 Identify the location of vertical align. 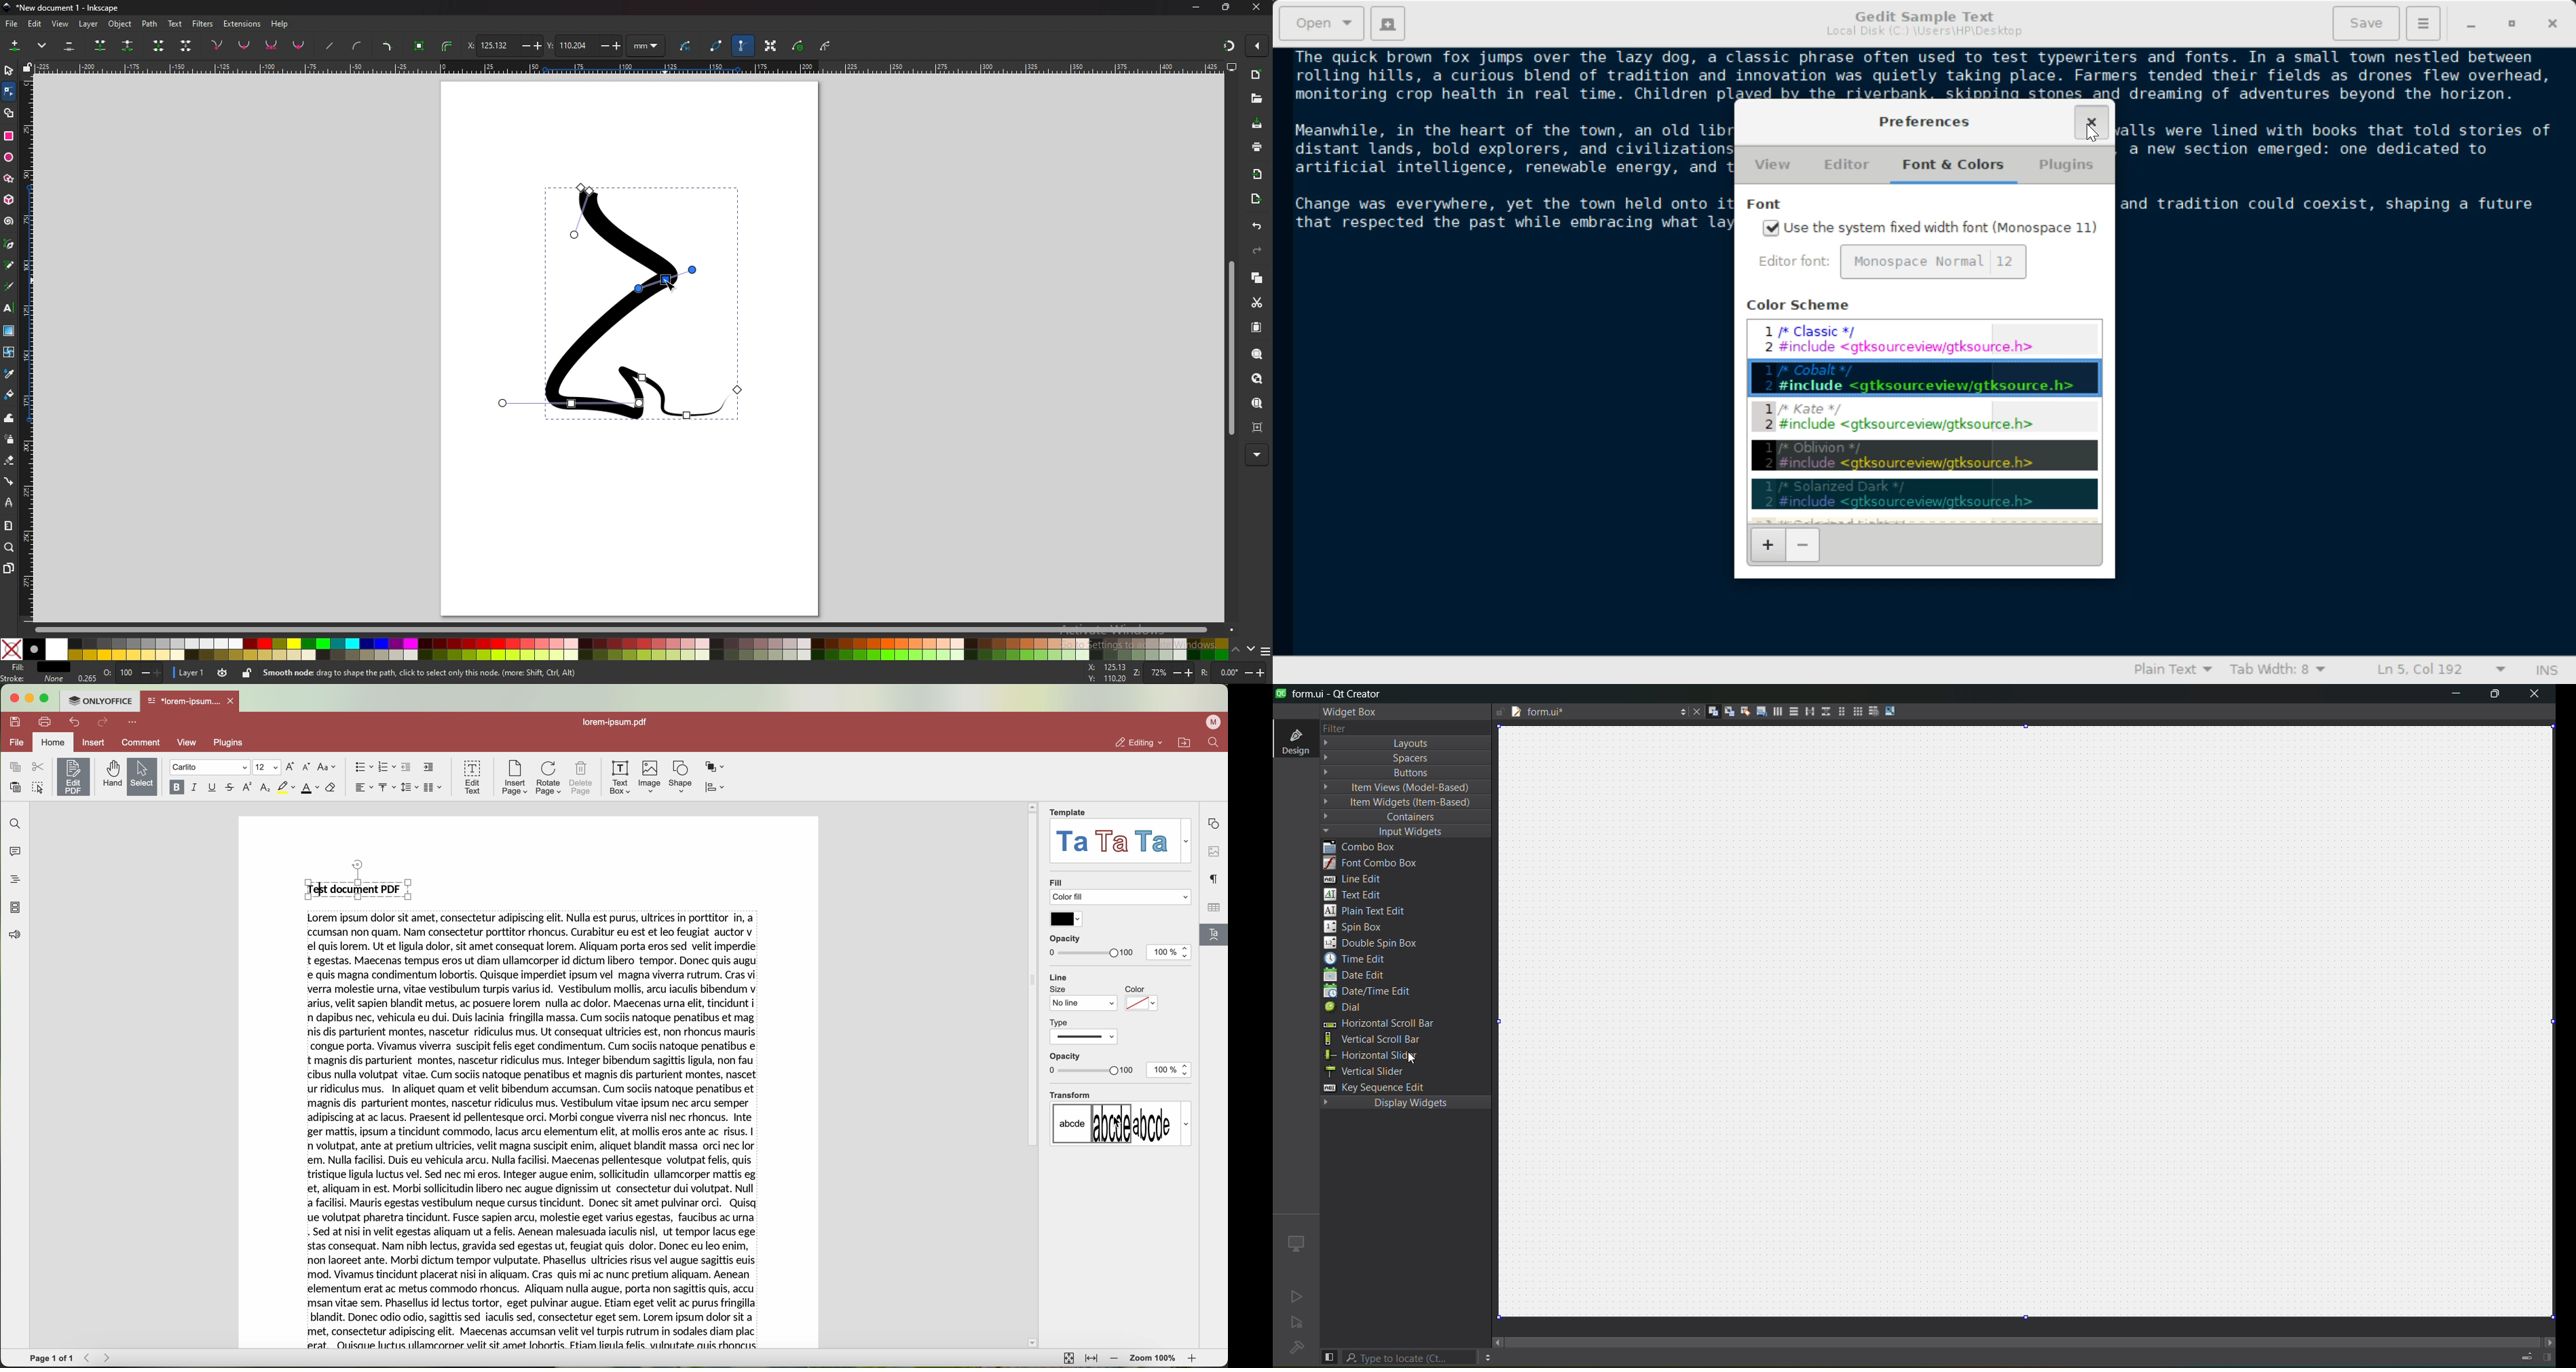
(388, 787).